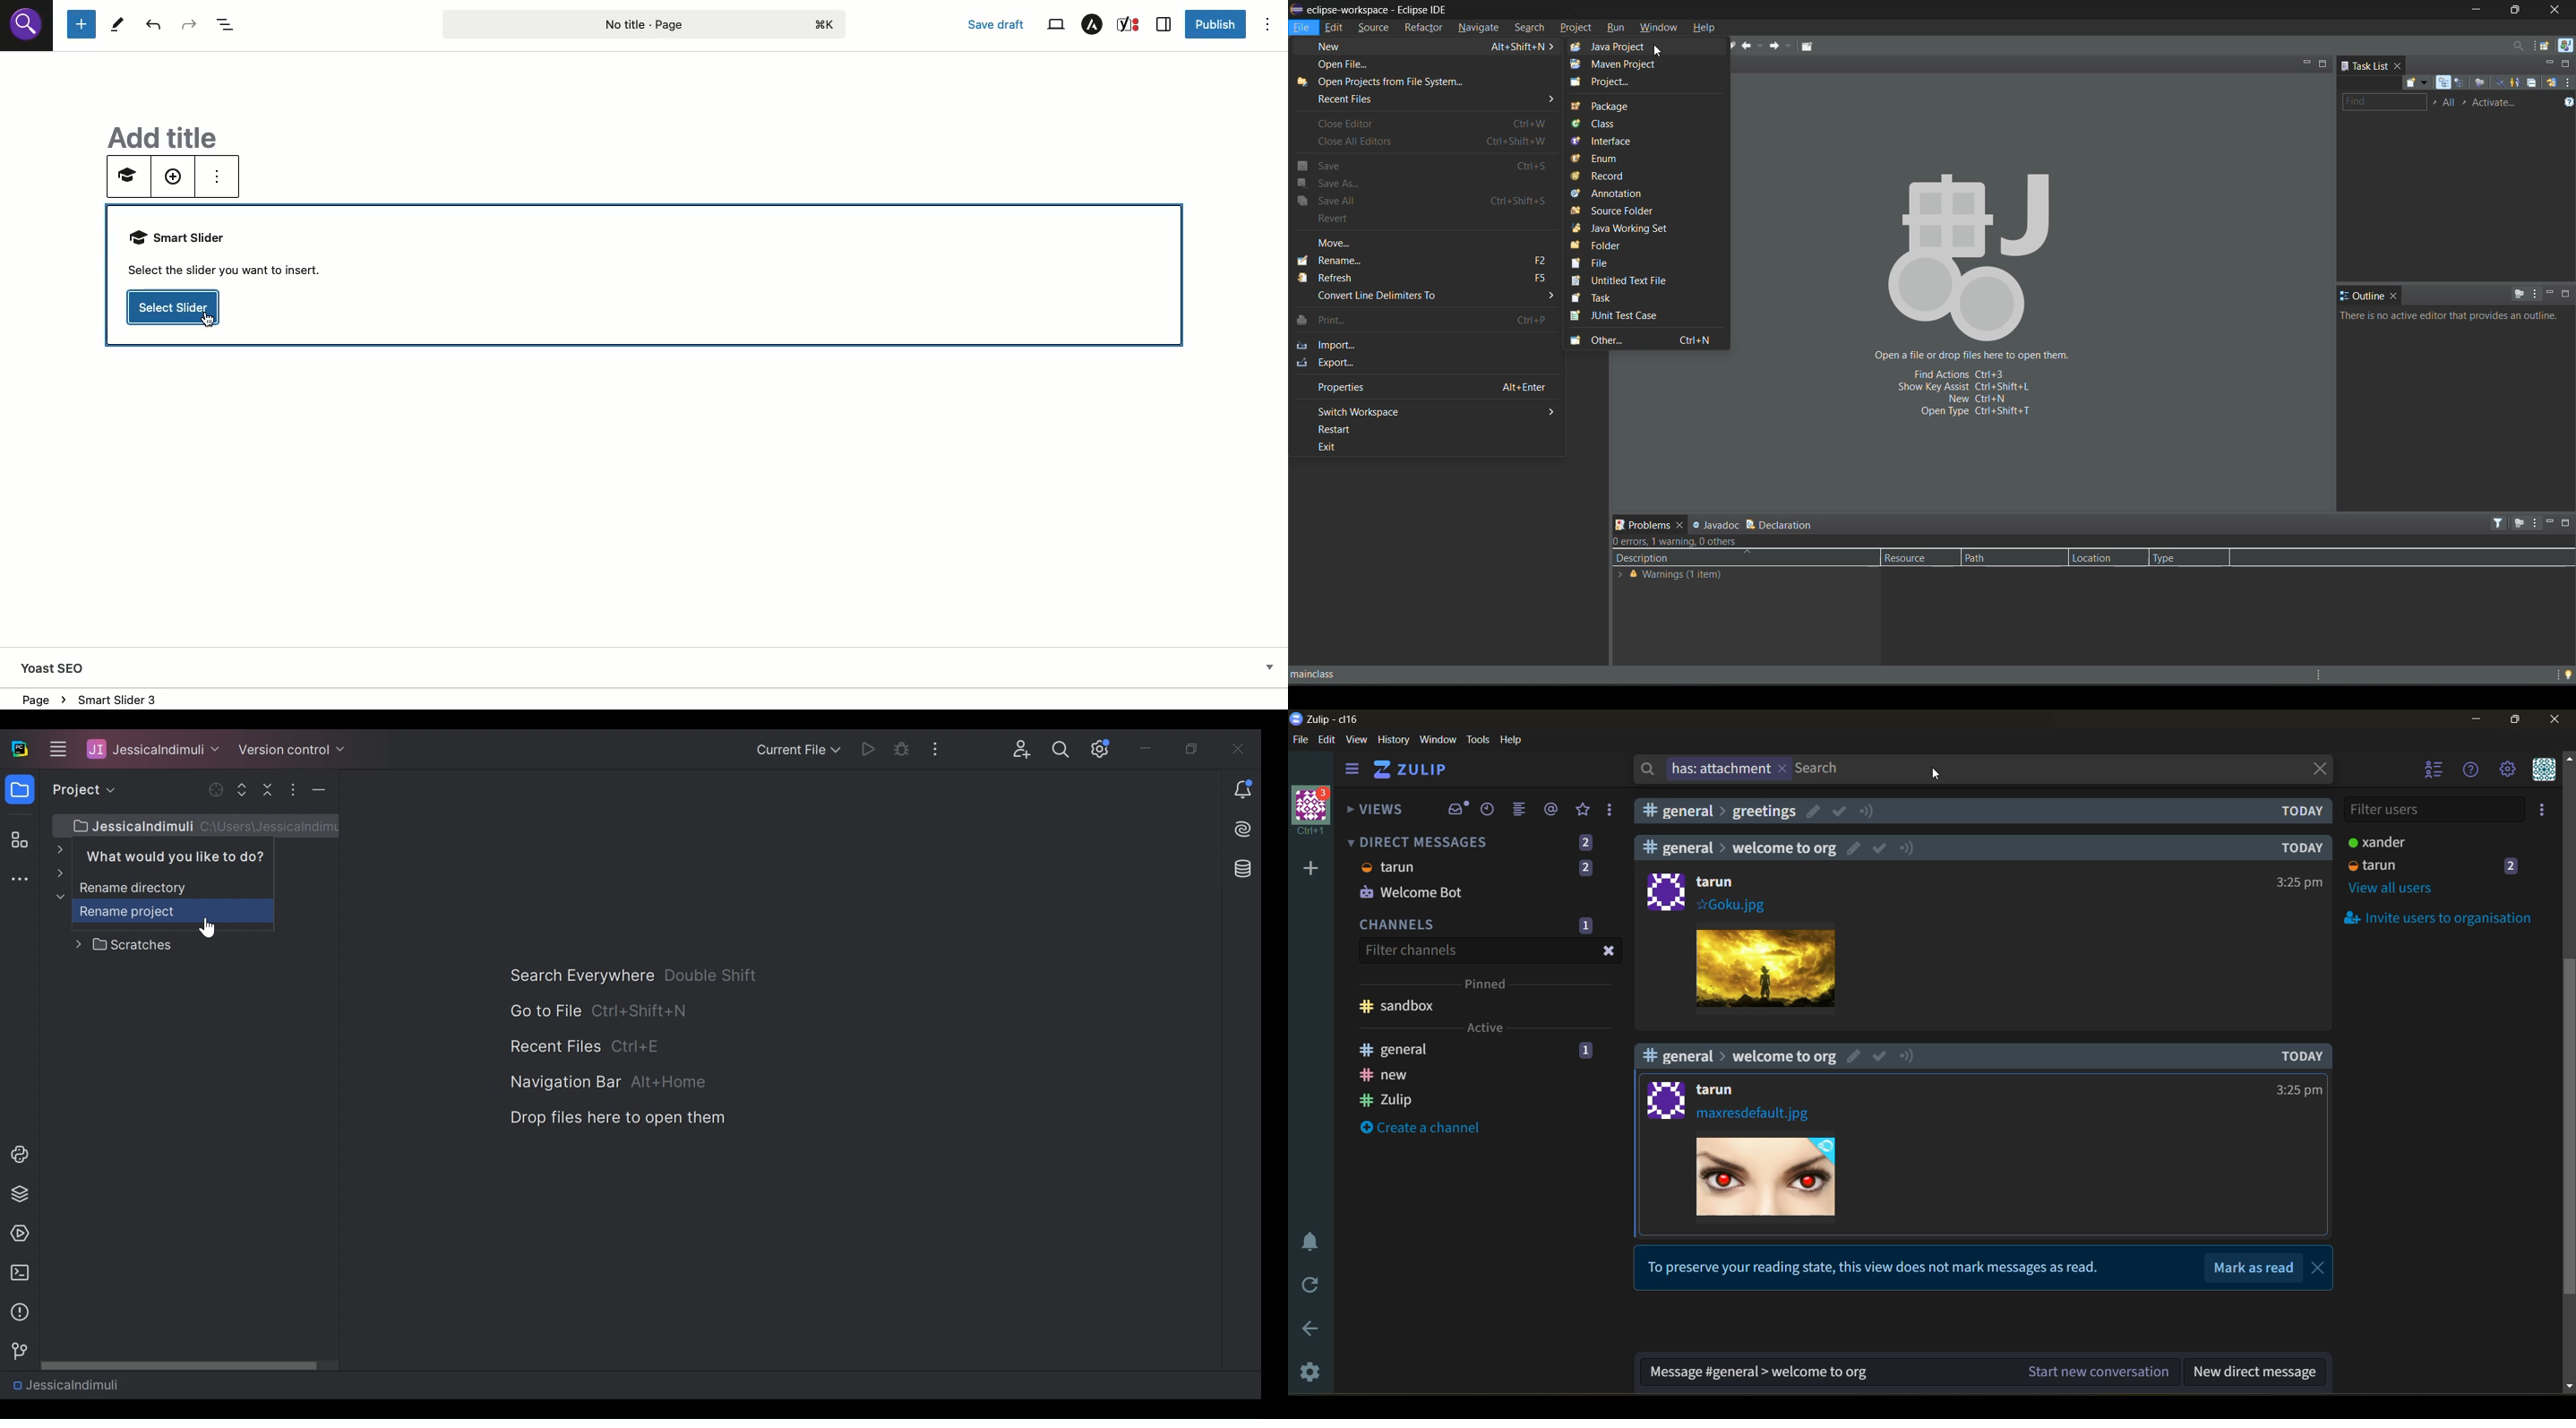 The height and width of the screenshot is (1428, 2576). What do you see at coordinates (154, 134) in the screenshot?
I see `Title` at bounding box center [154, 134].